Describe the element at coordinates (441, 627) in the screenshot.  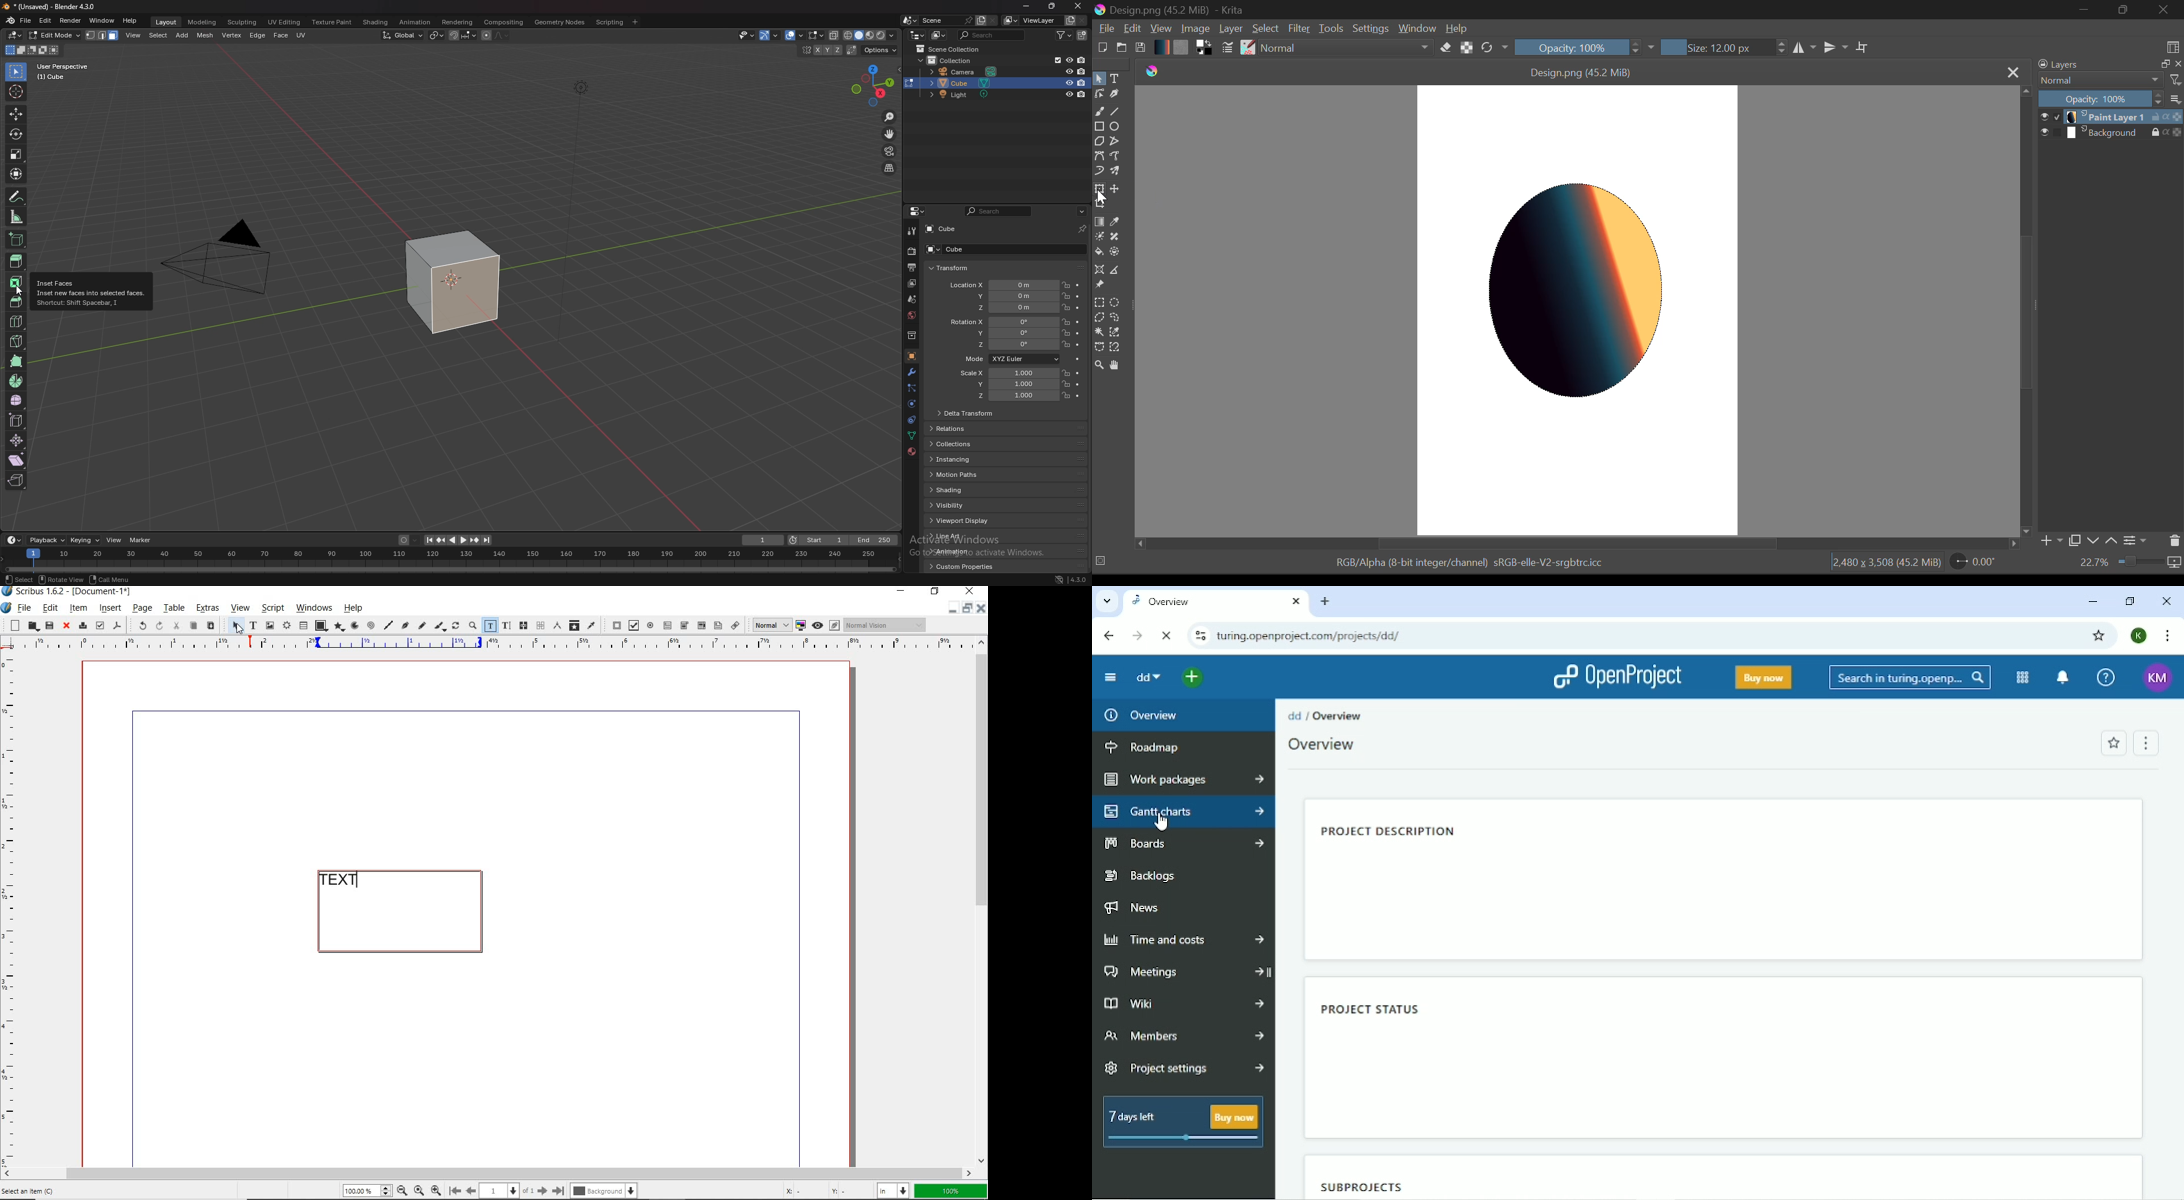
I see `calligraphic line` at that location.